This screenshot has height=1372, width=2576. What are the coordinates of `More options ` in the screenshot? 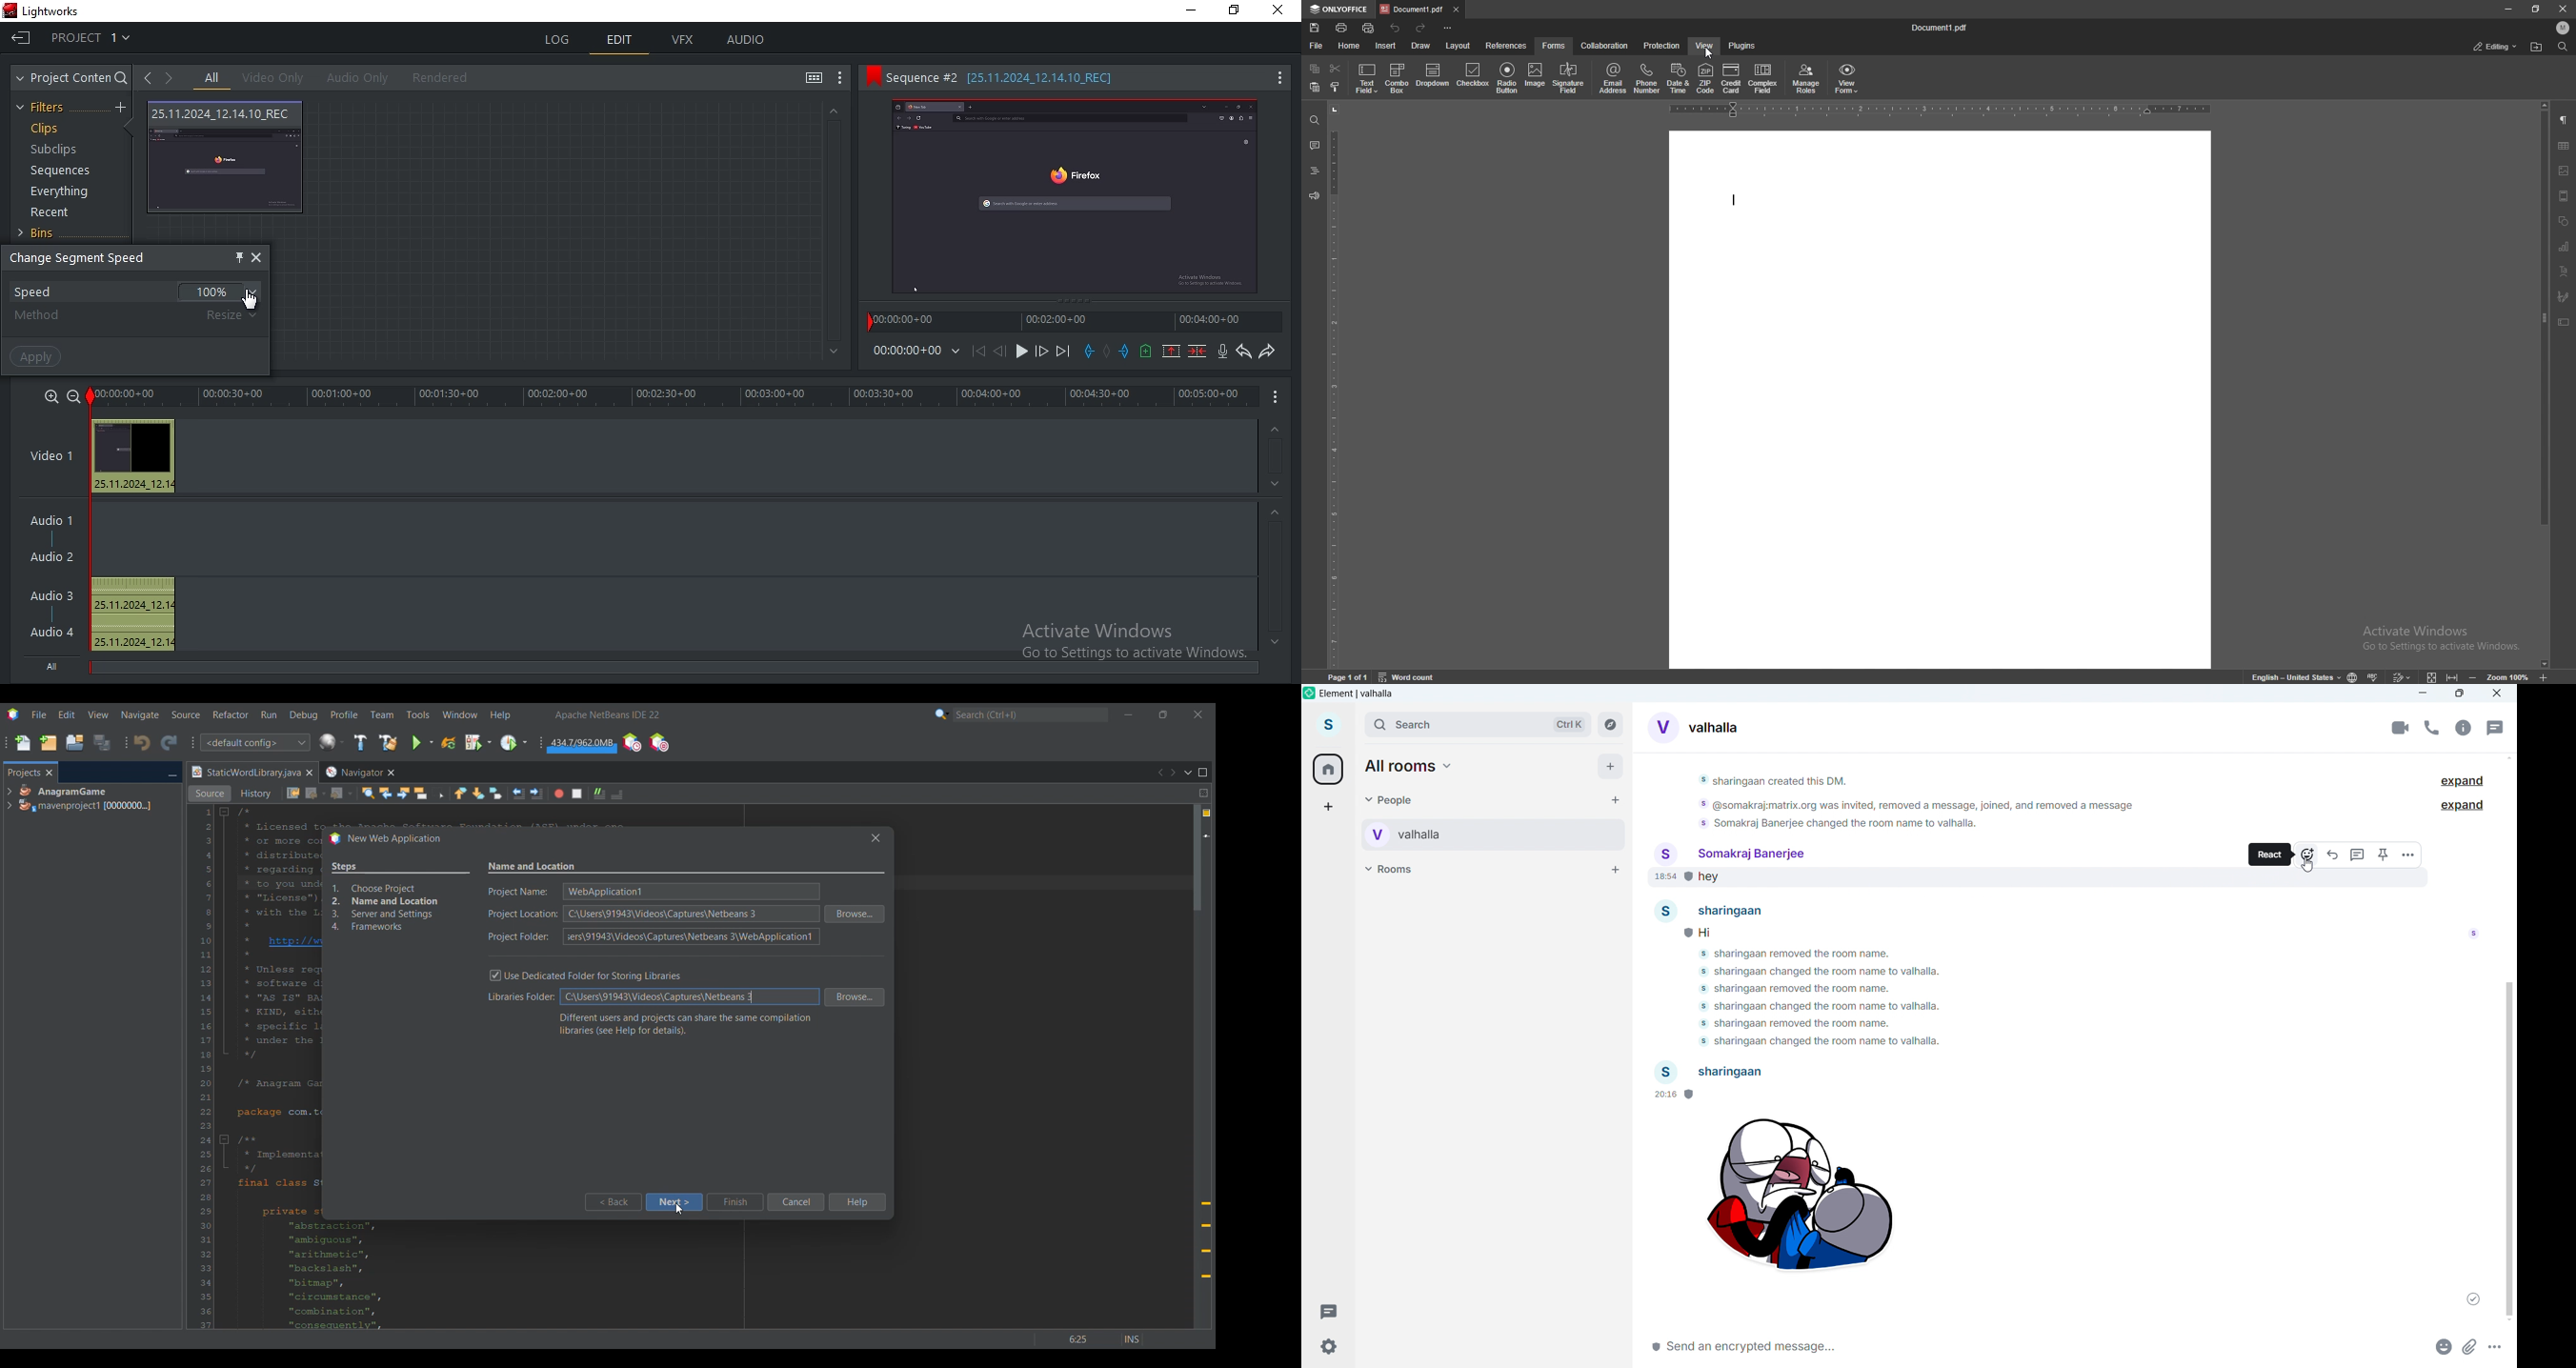 It's located at (2408, 854).